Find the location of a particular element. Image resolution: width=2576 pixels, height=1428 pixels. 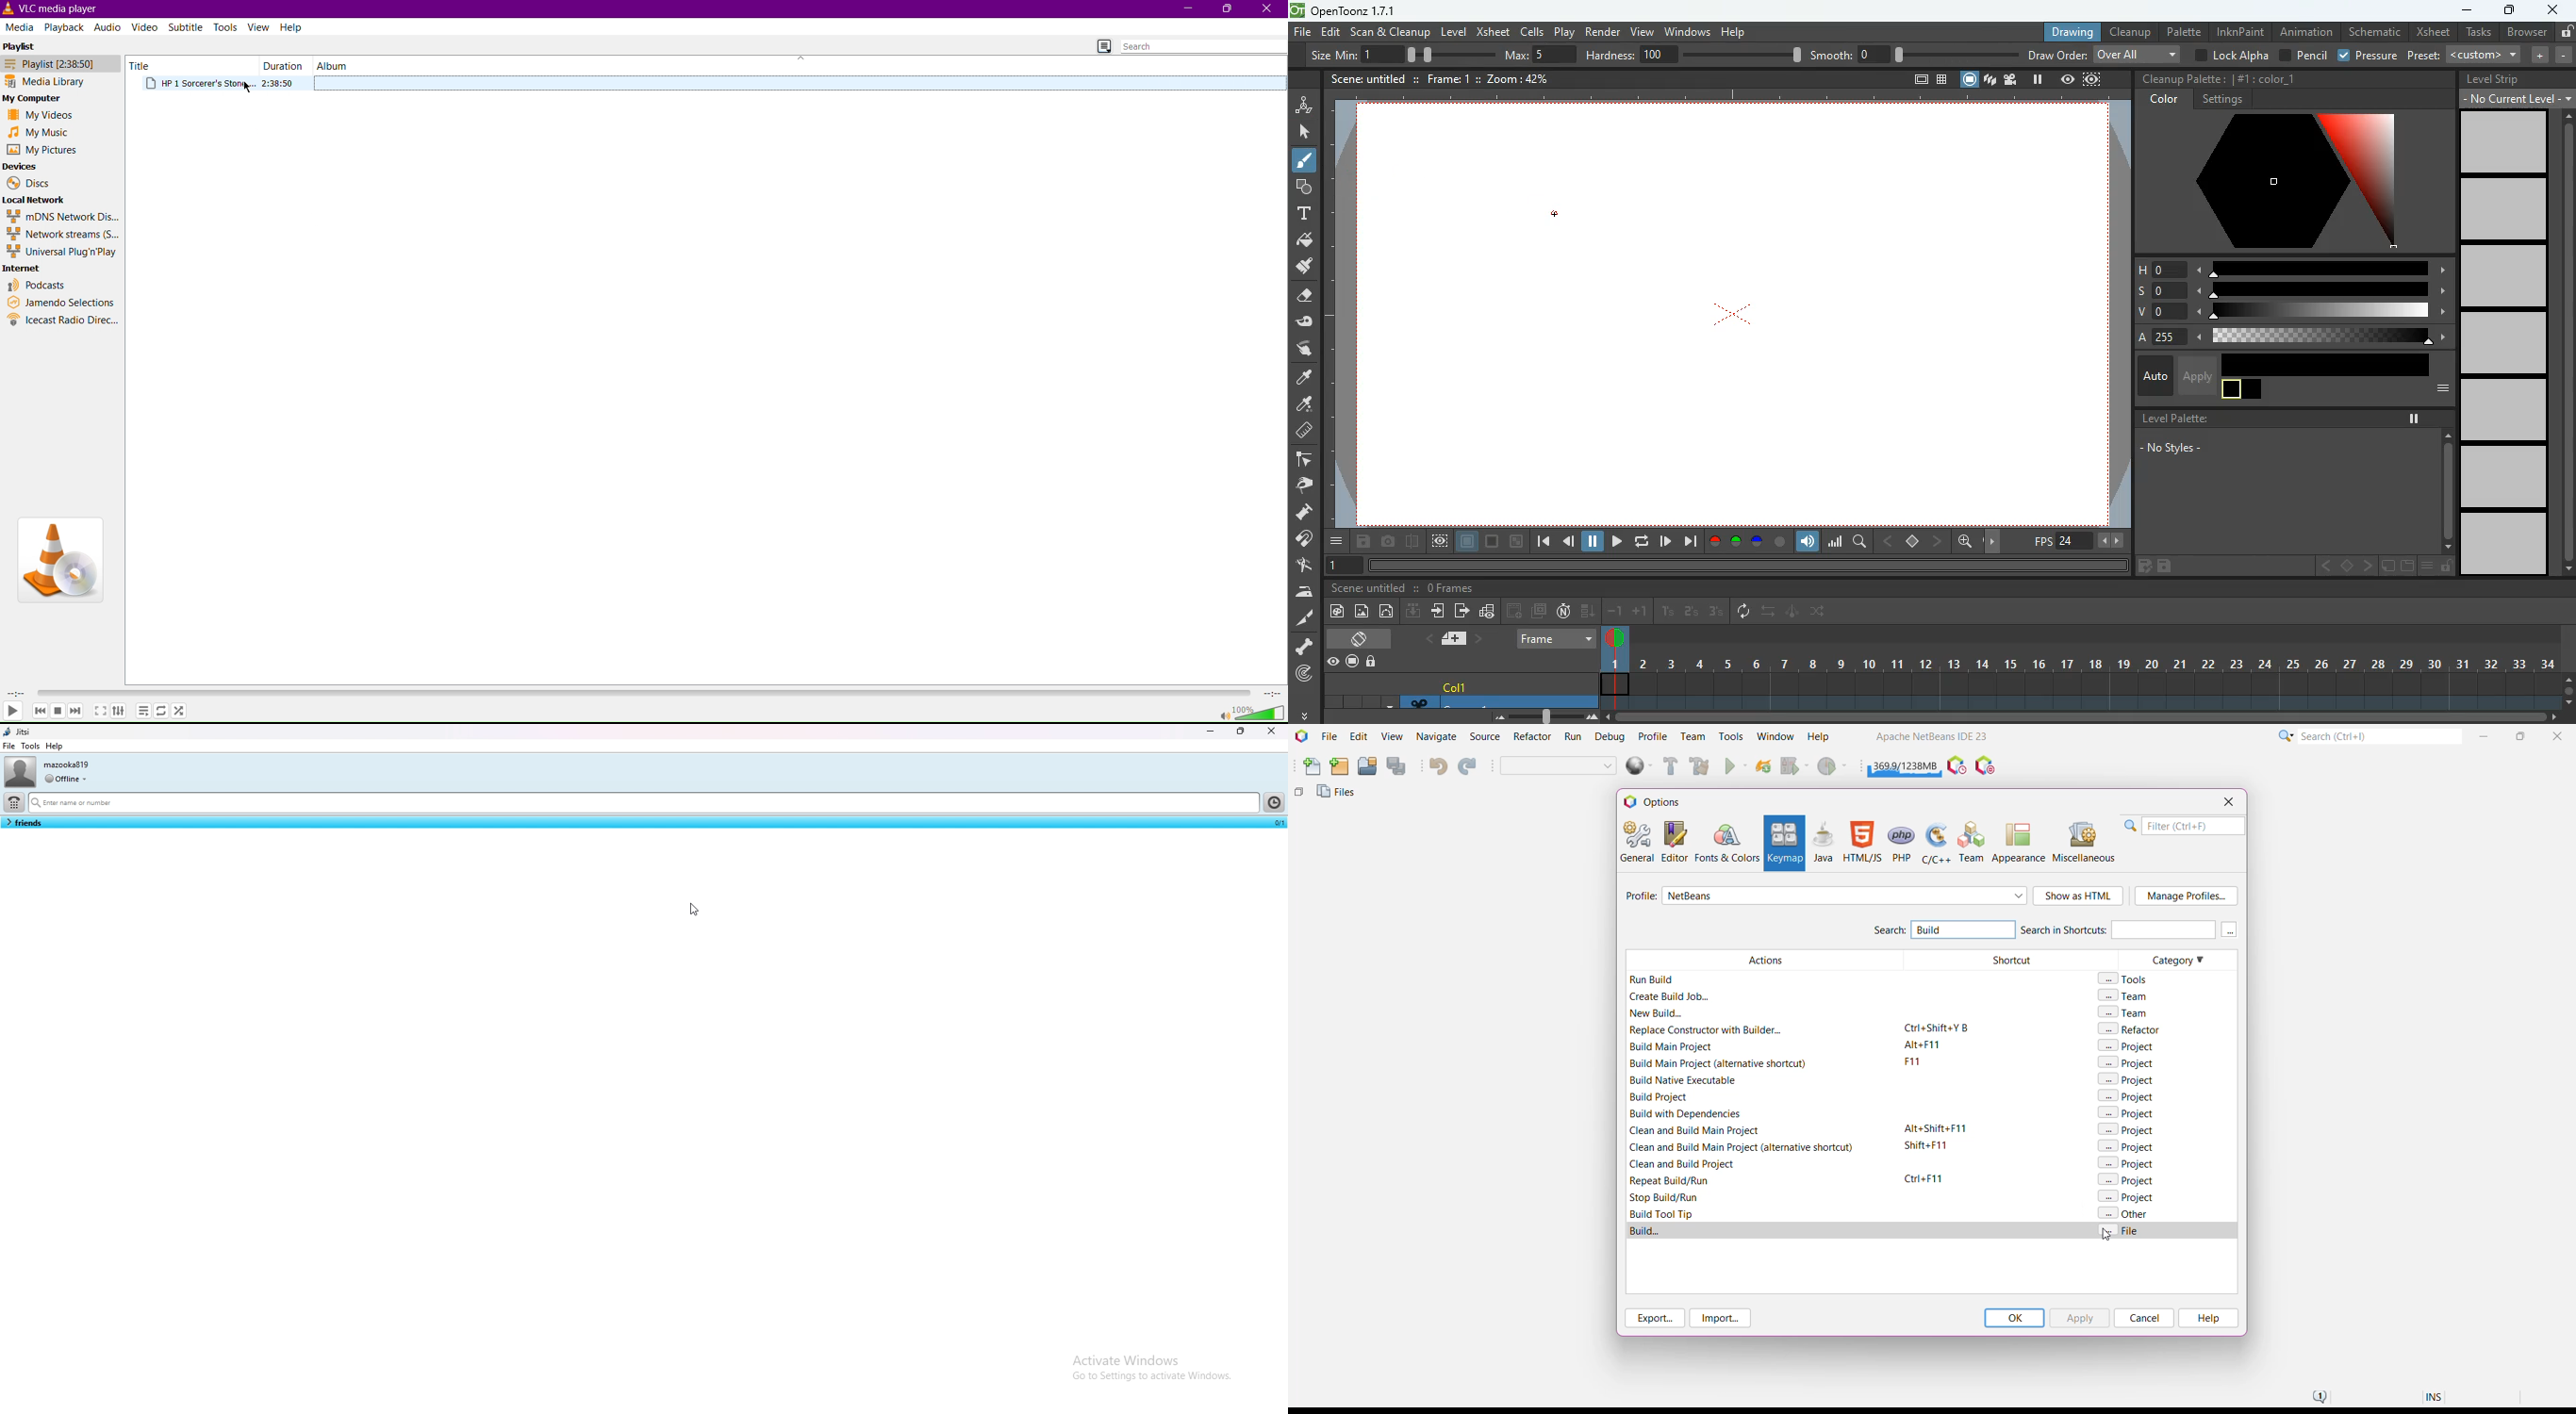

inknpaint is located at coordinates (2240, 31).